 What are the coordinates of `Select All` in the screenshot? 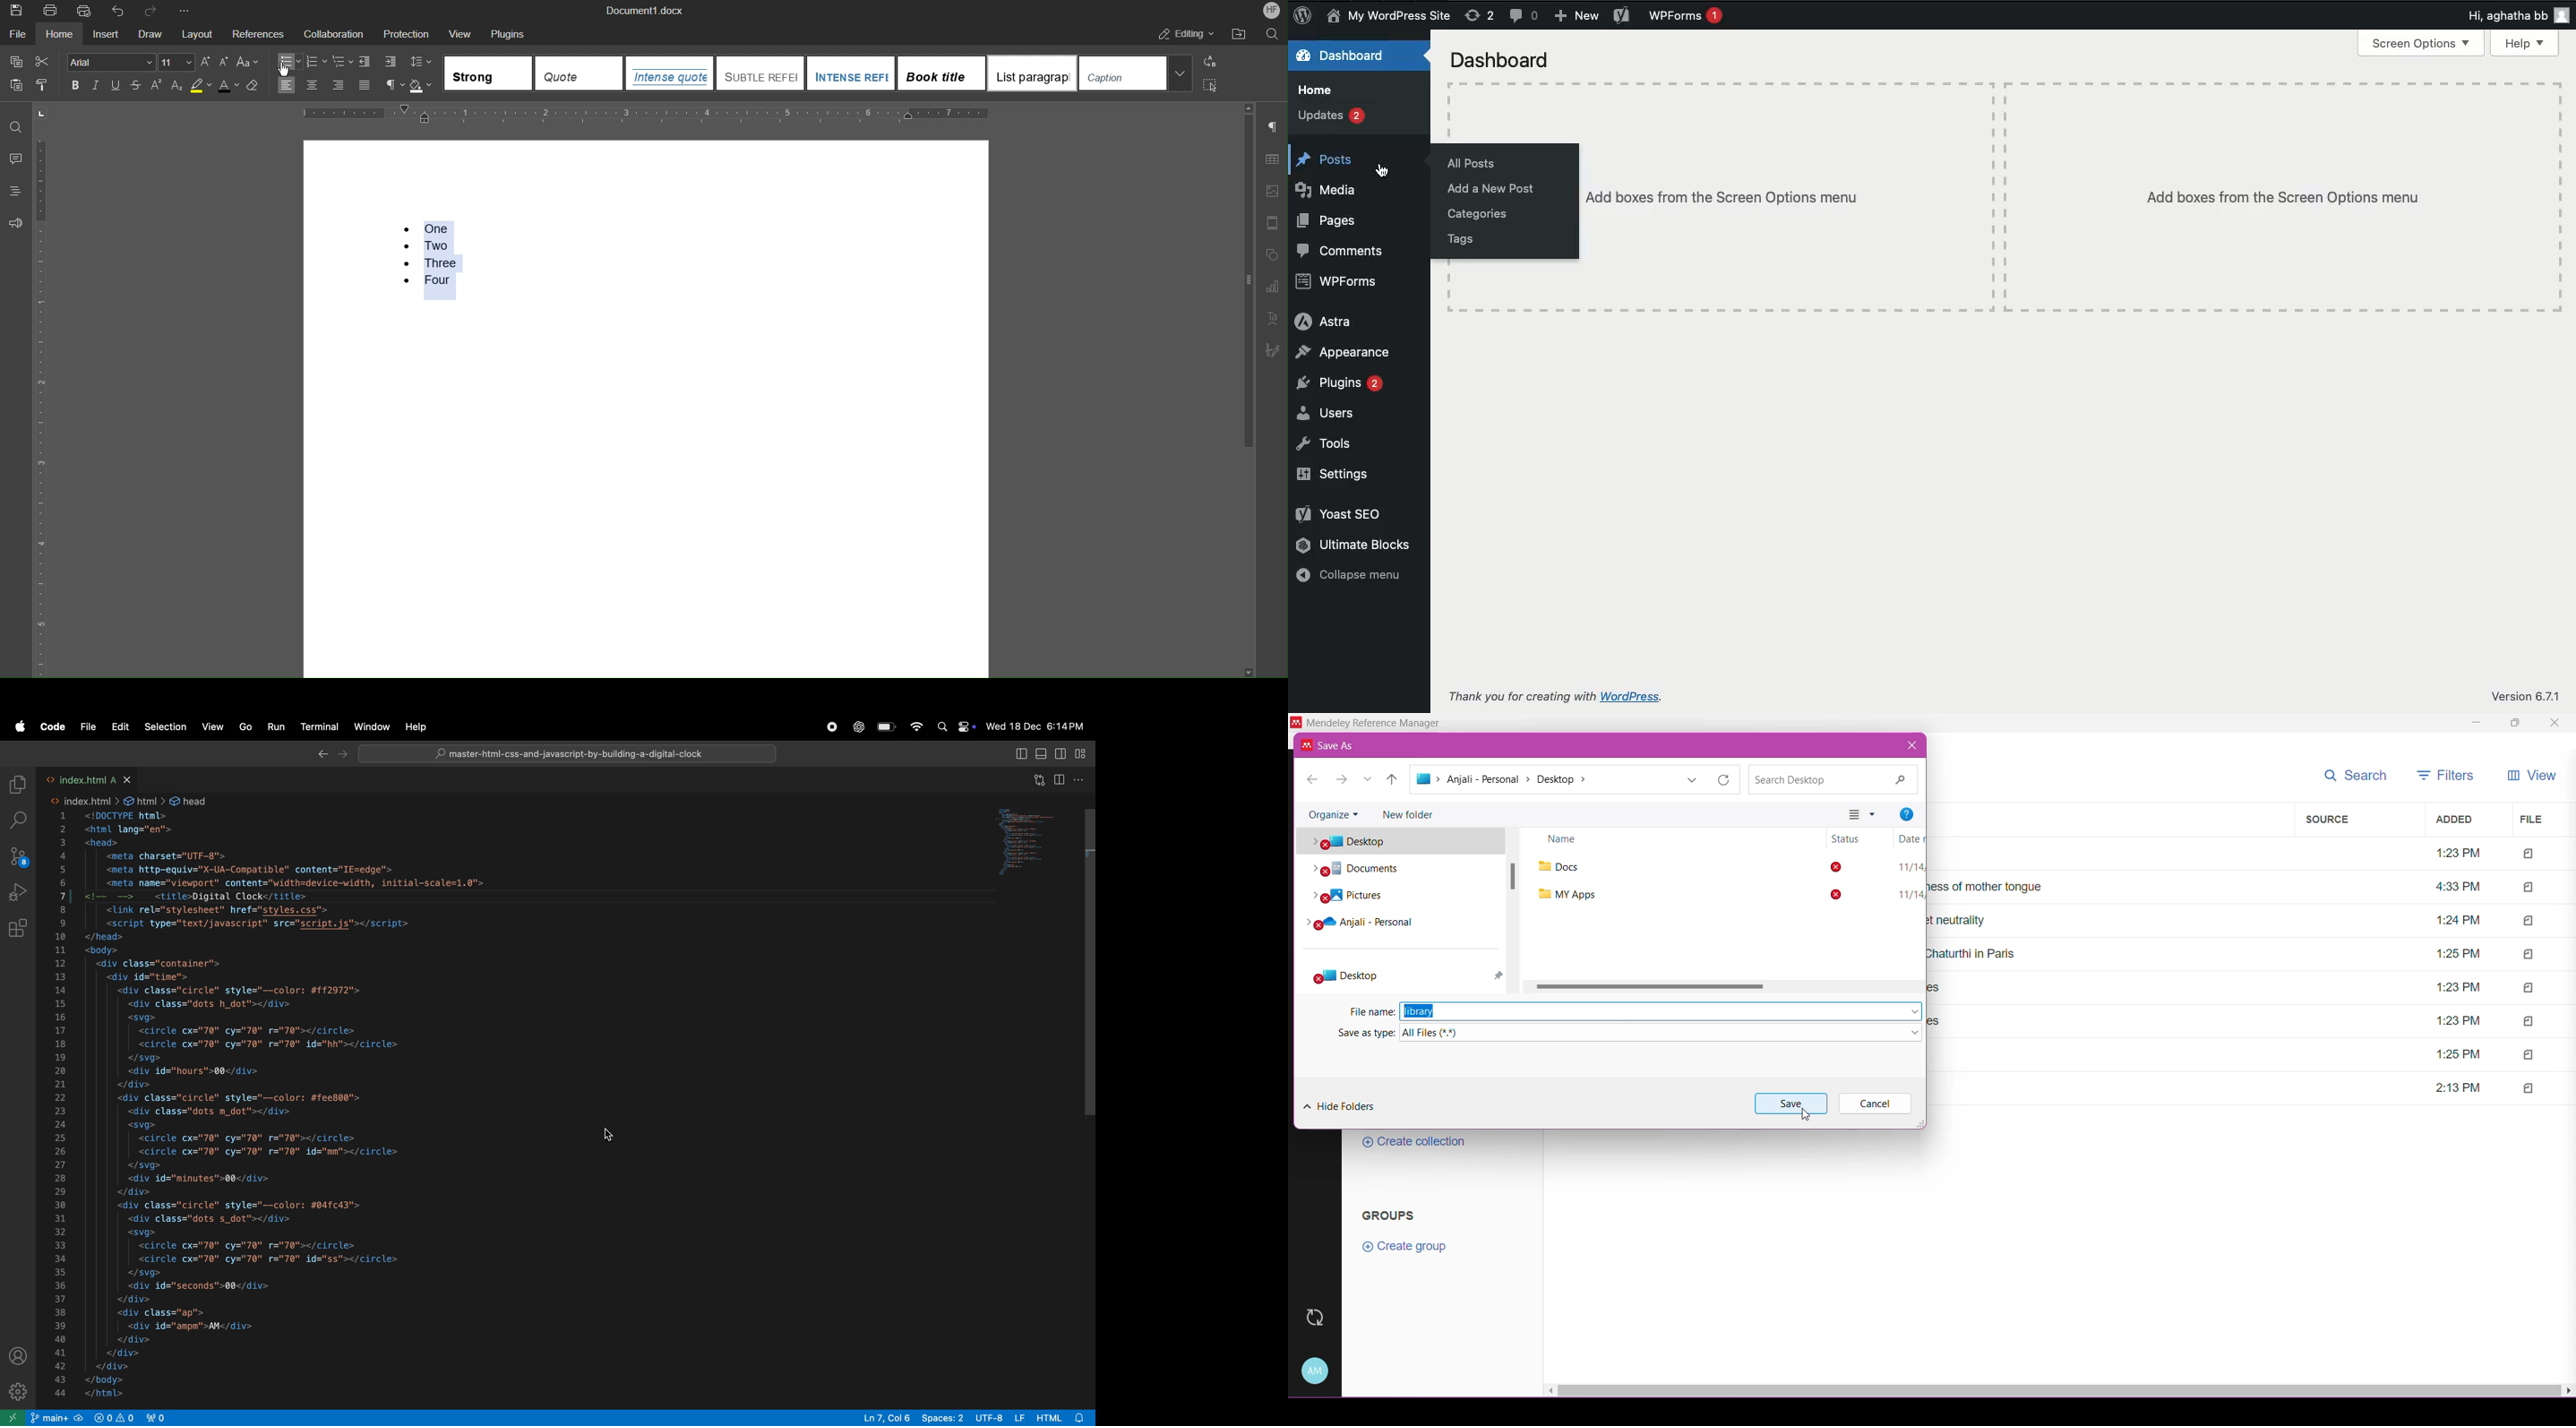 It's located at (1209, 87).